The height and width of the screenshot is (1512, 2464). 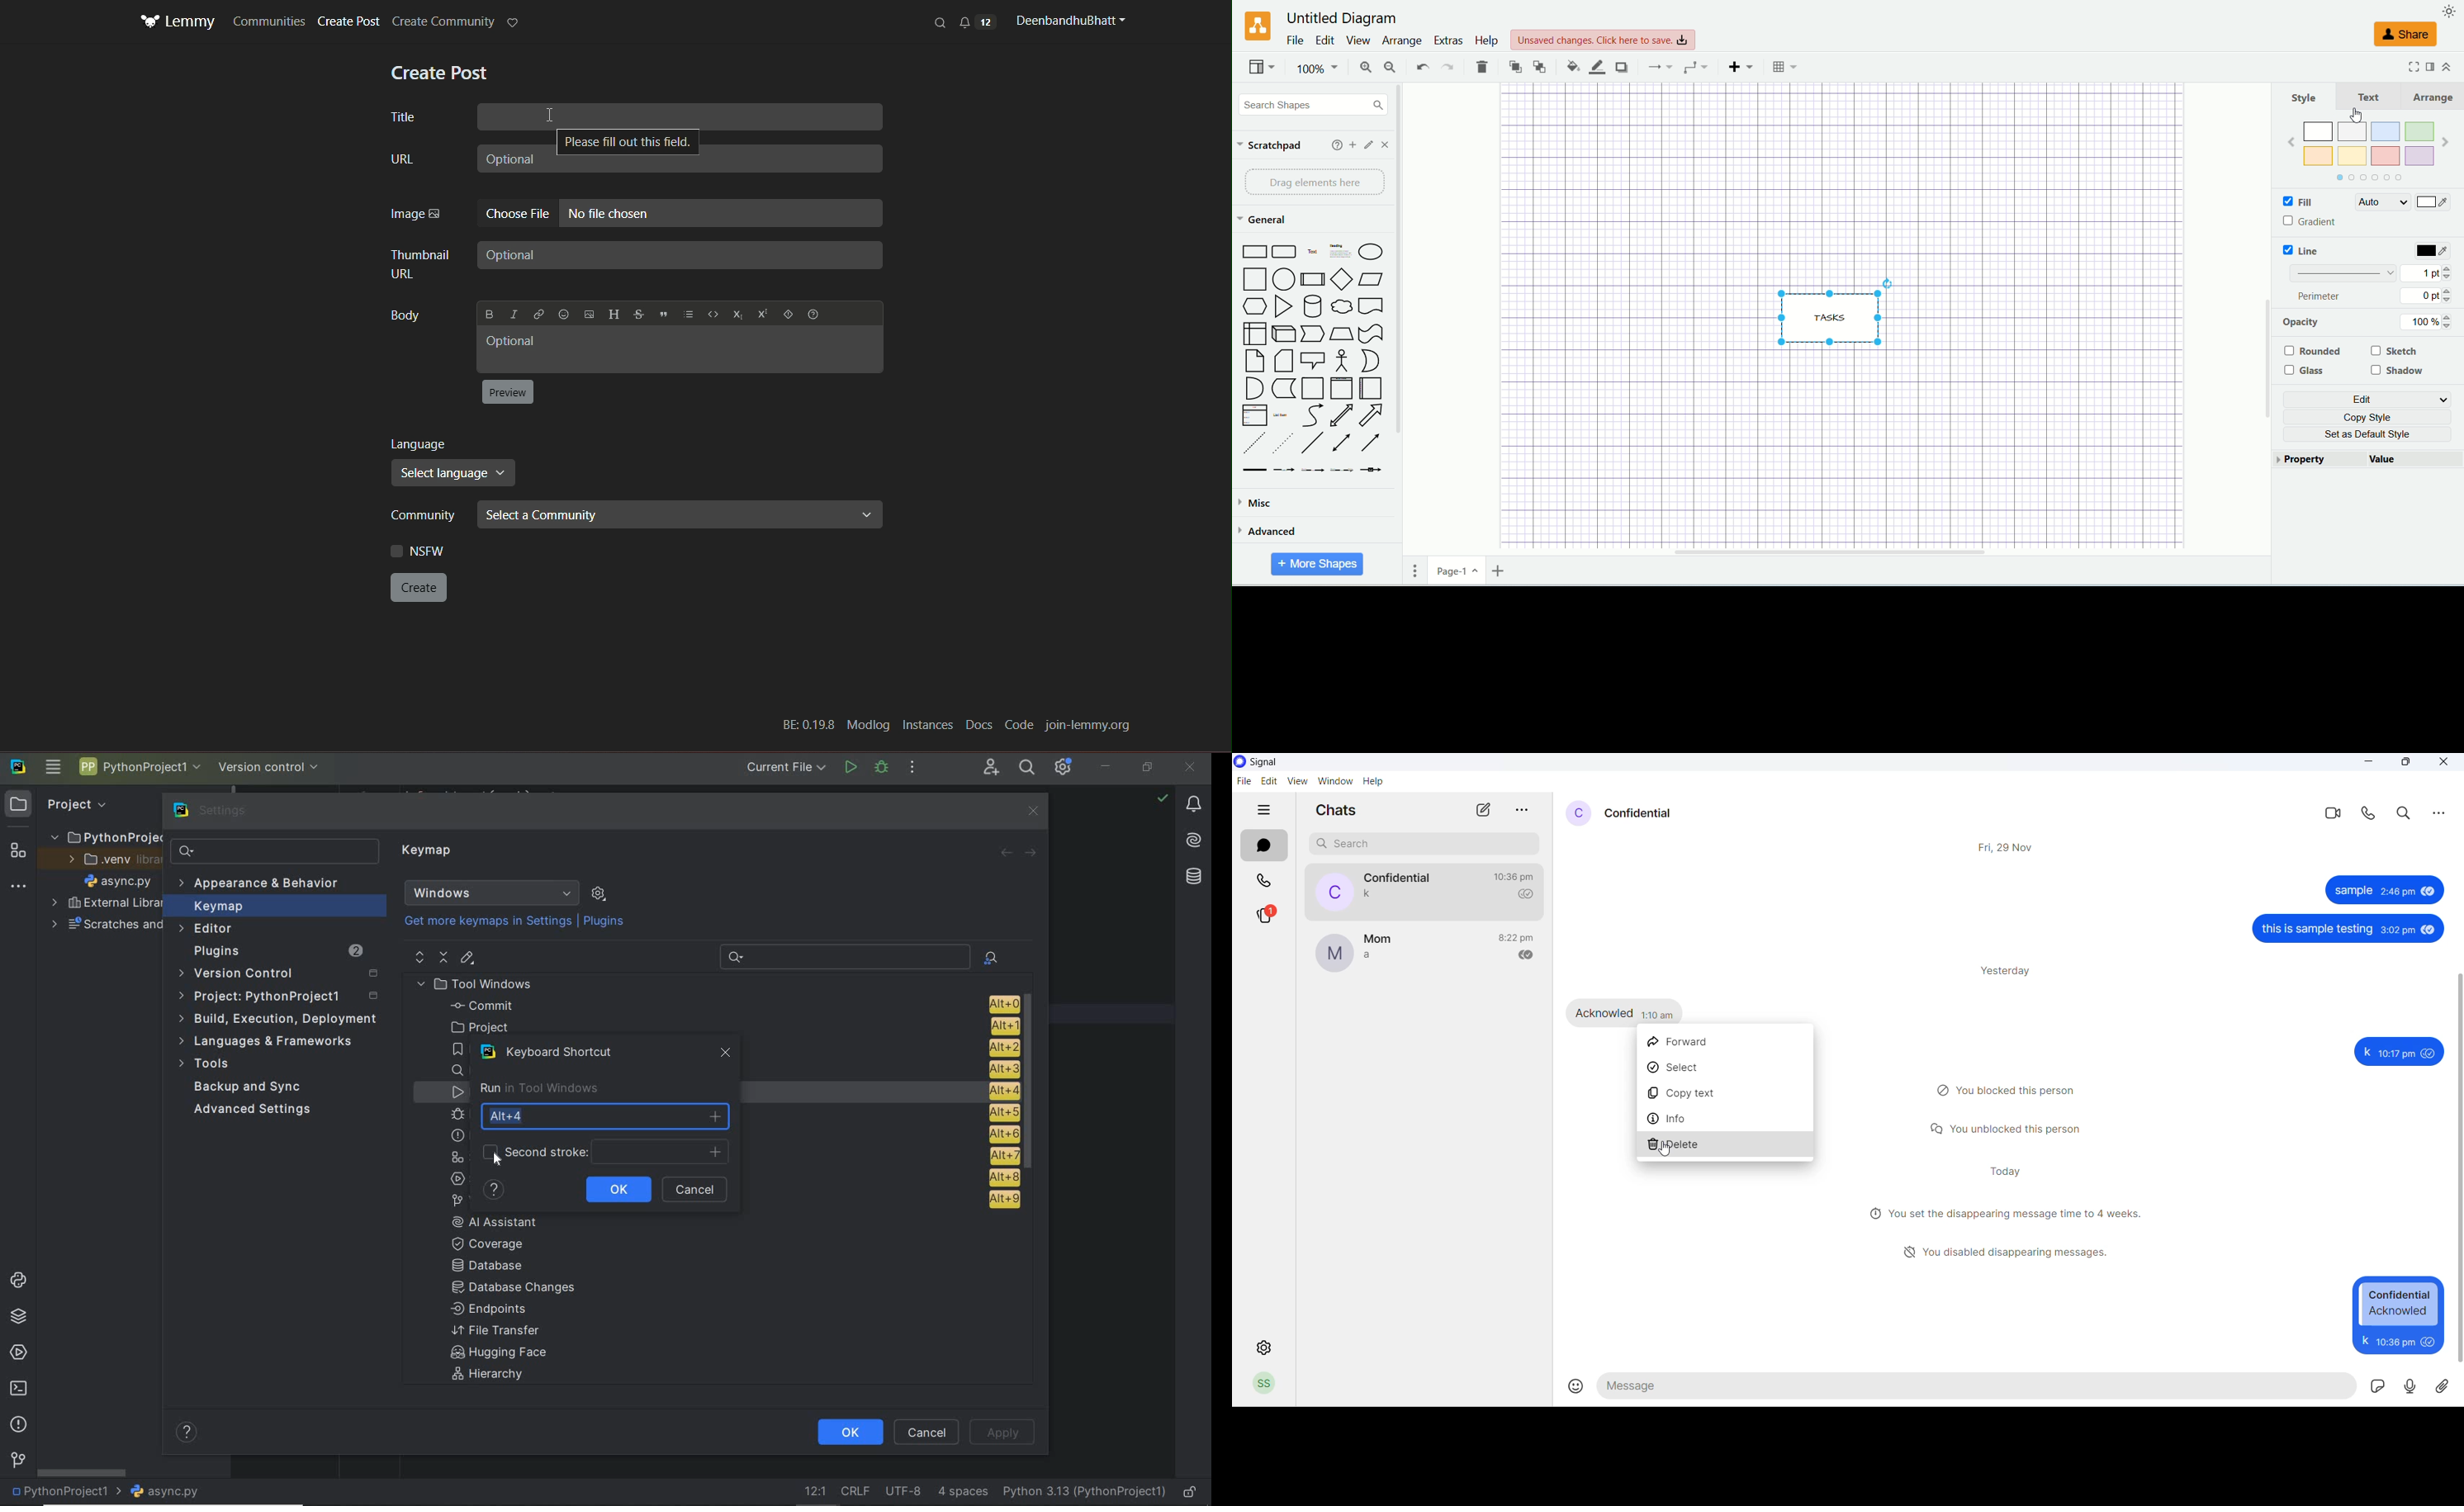 What do you see at coordinates (1253, 279) in the screenshot?
I see `Square ` at bounding box center [1253, 279].